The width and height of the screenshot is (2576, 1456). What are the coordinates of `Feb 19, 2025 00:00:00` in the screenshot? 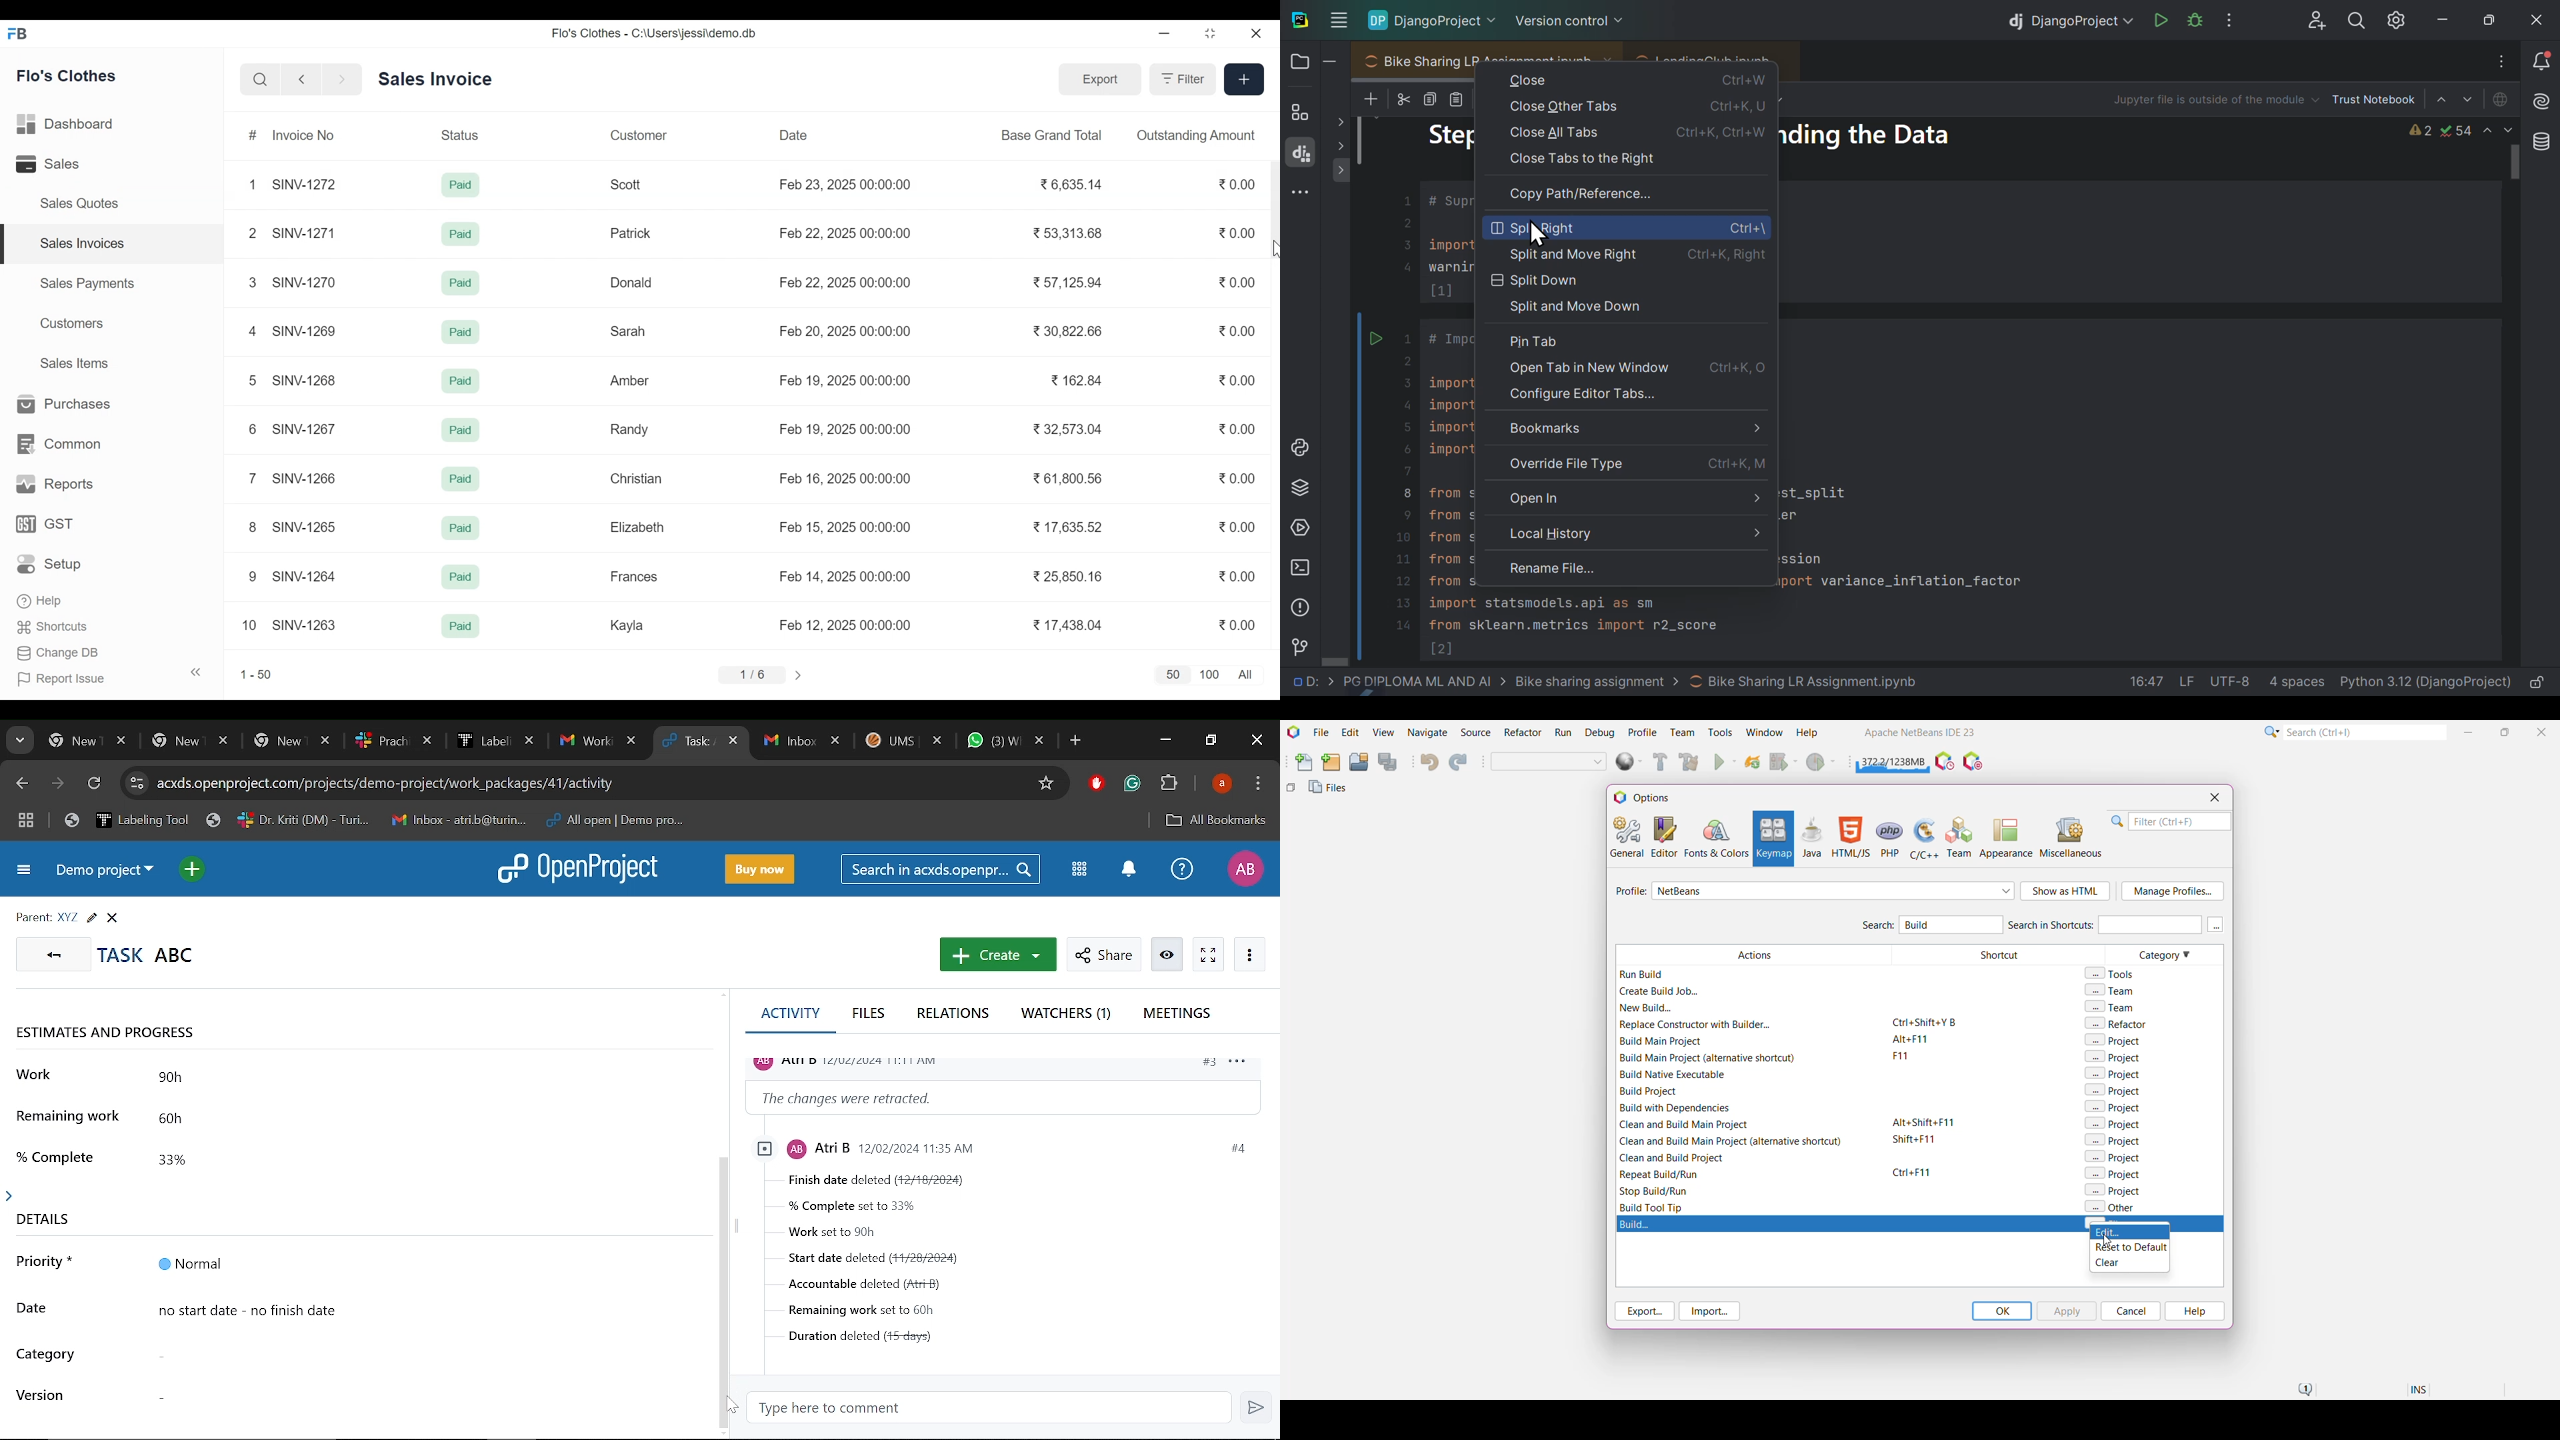 It's located at (848, 429).